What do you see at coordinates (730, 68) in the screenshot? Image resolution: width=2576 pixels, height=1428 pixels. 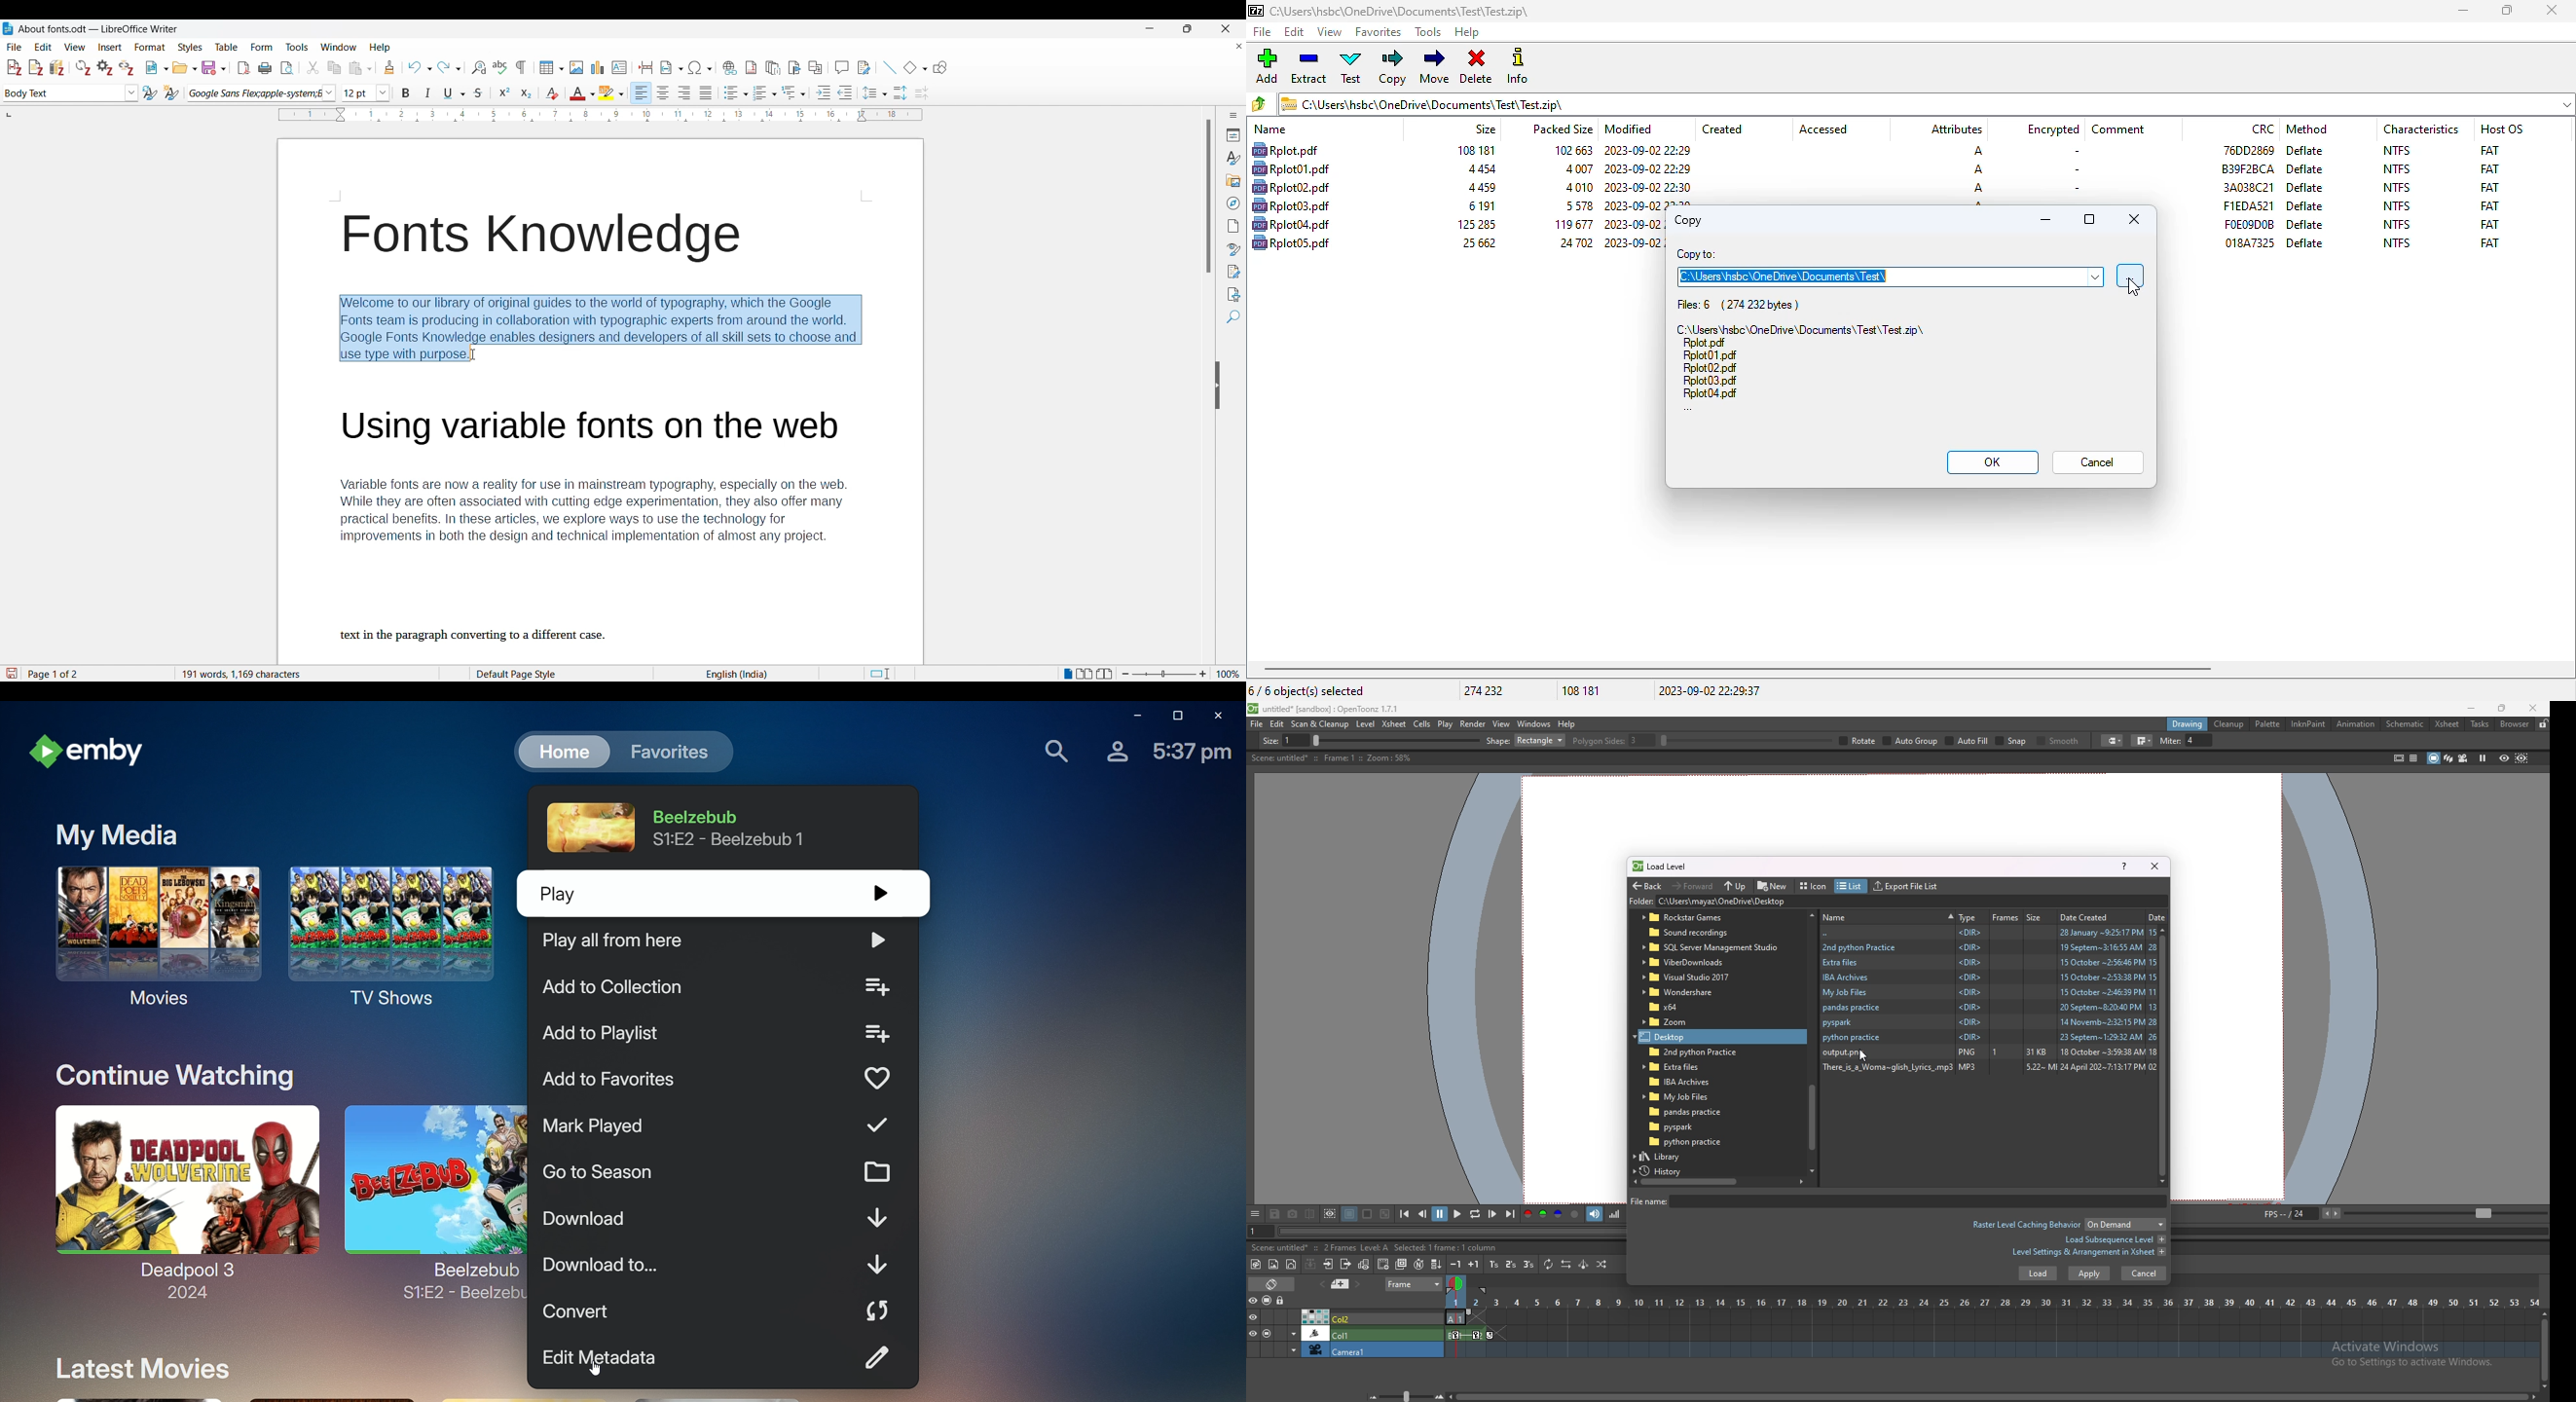 I see `Insert hyperlink` at bounding box center [730, 68].